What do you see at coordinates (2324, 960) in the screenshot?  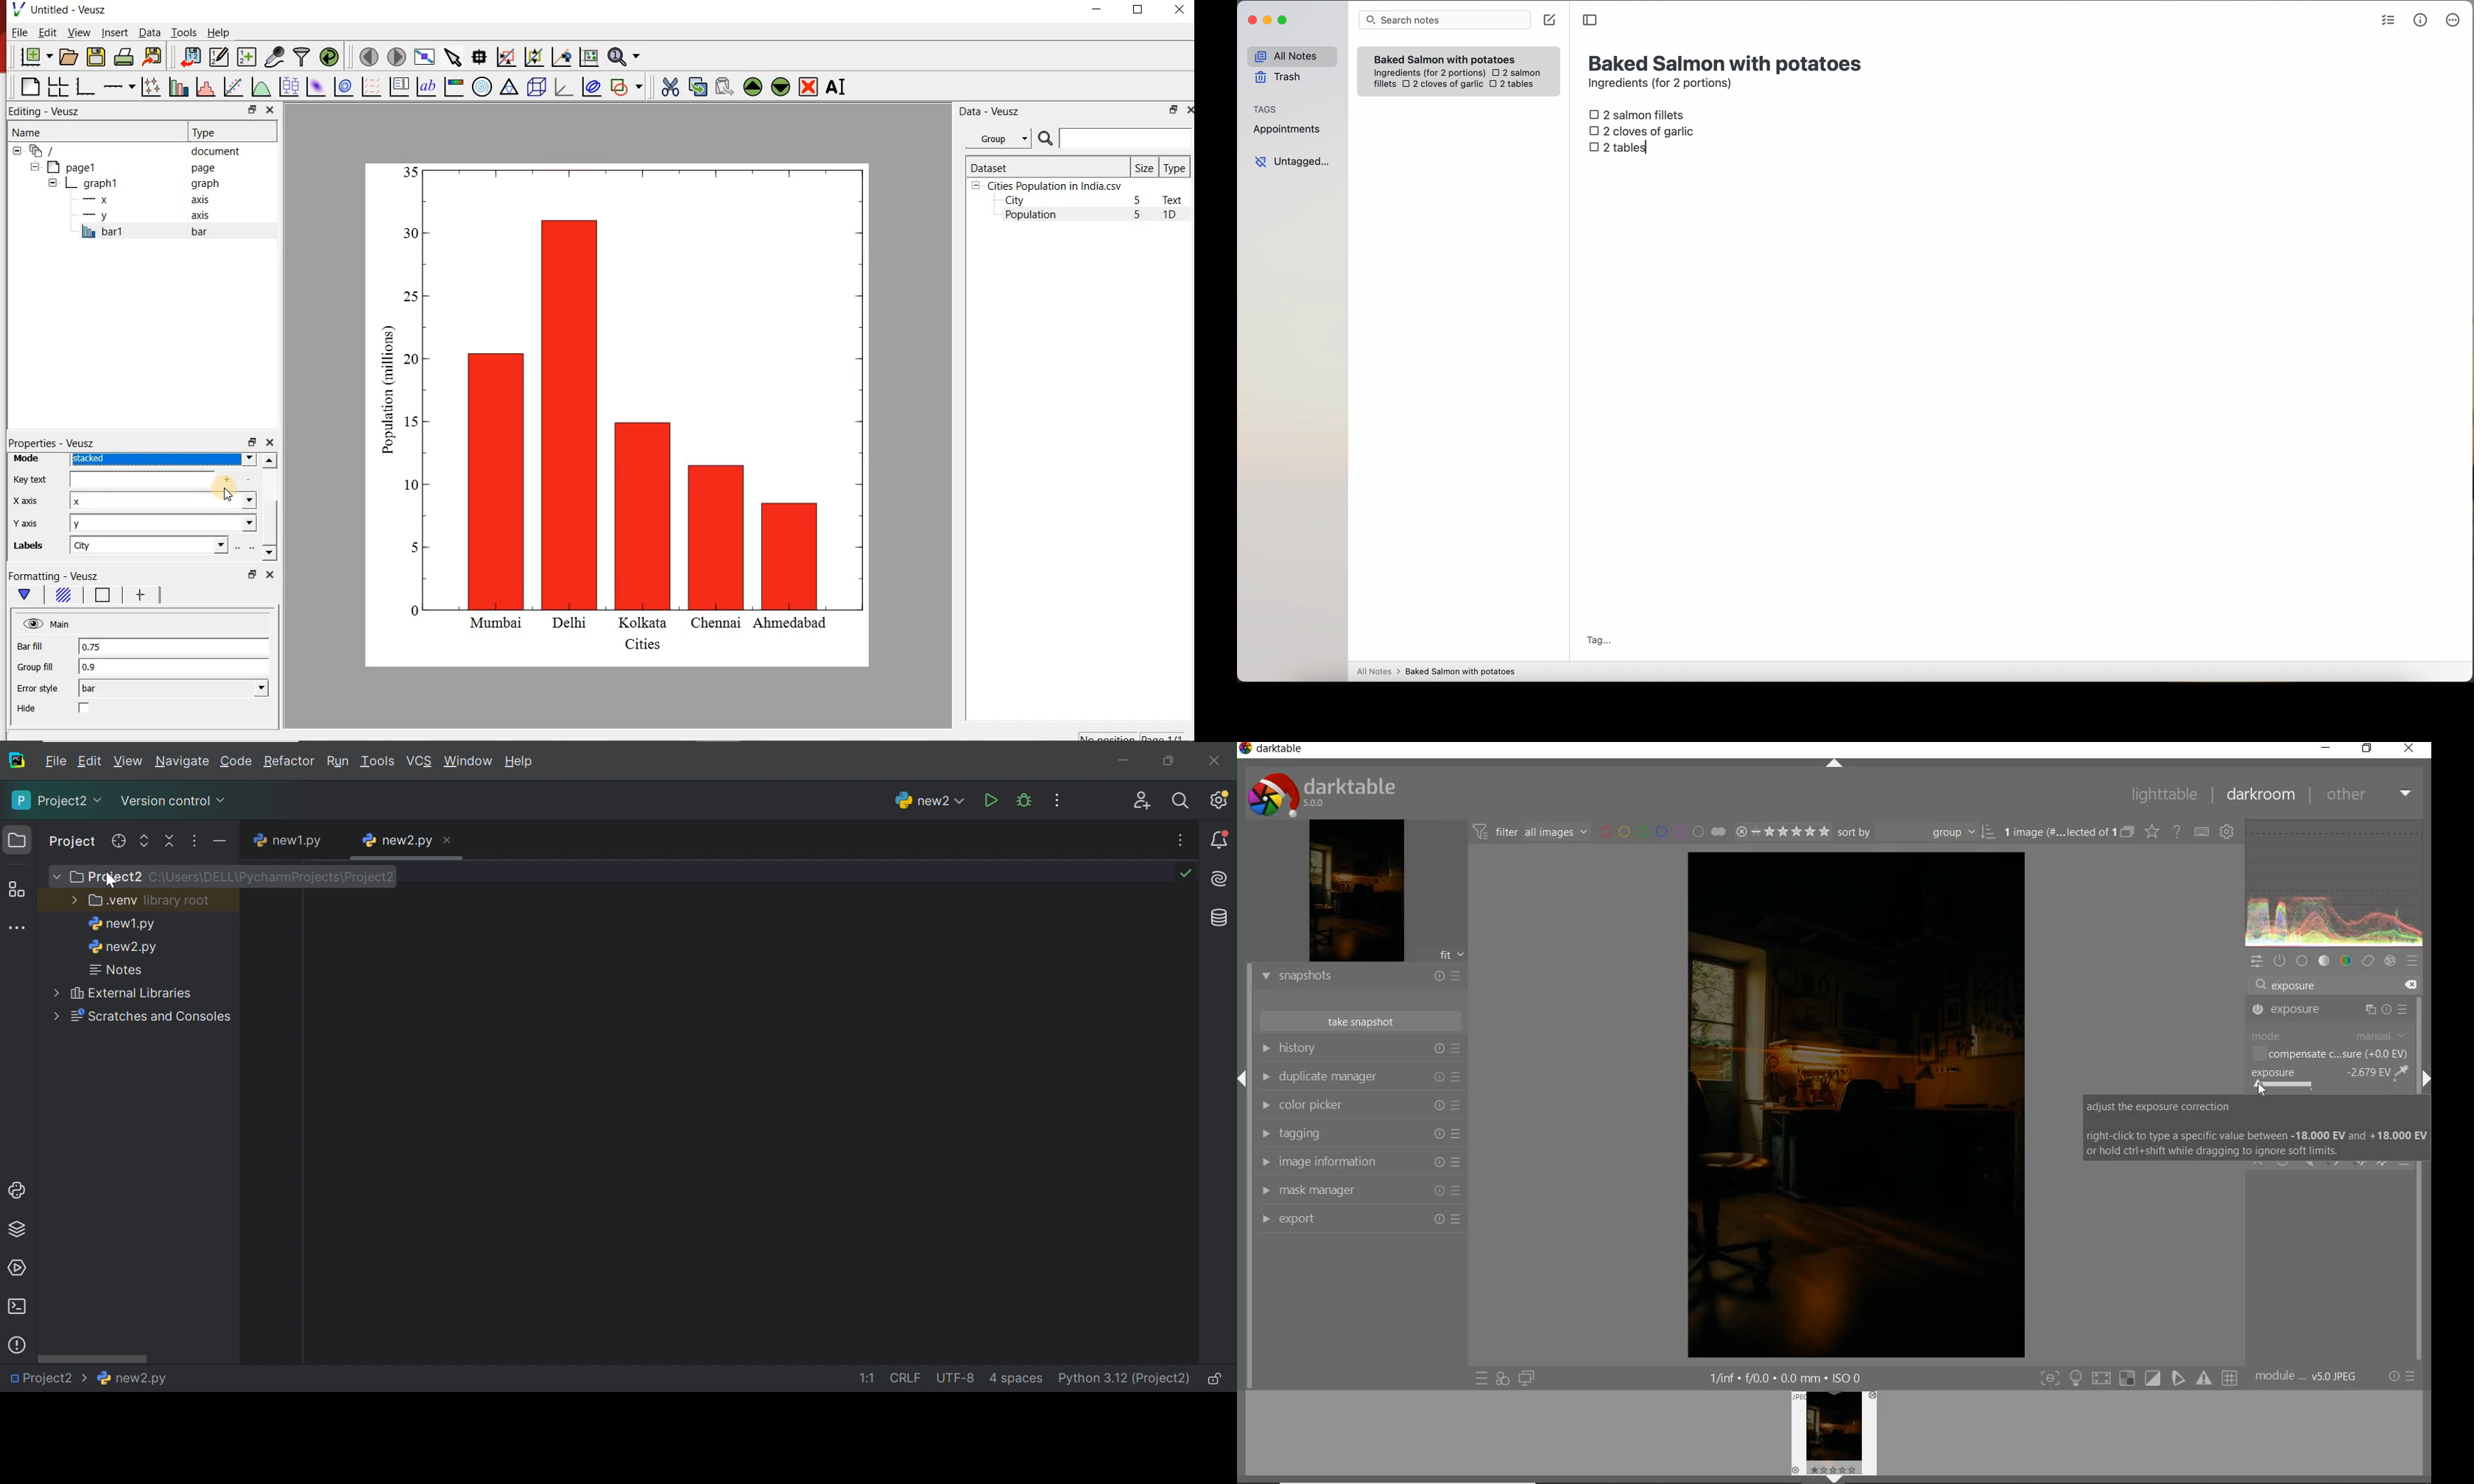 I see `tone` at bounding box center [2324, 960].